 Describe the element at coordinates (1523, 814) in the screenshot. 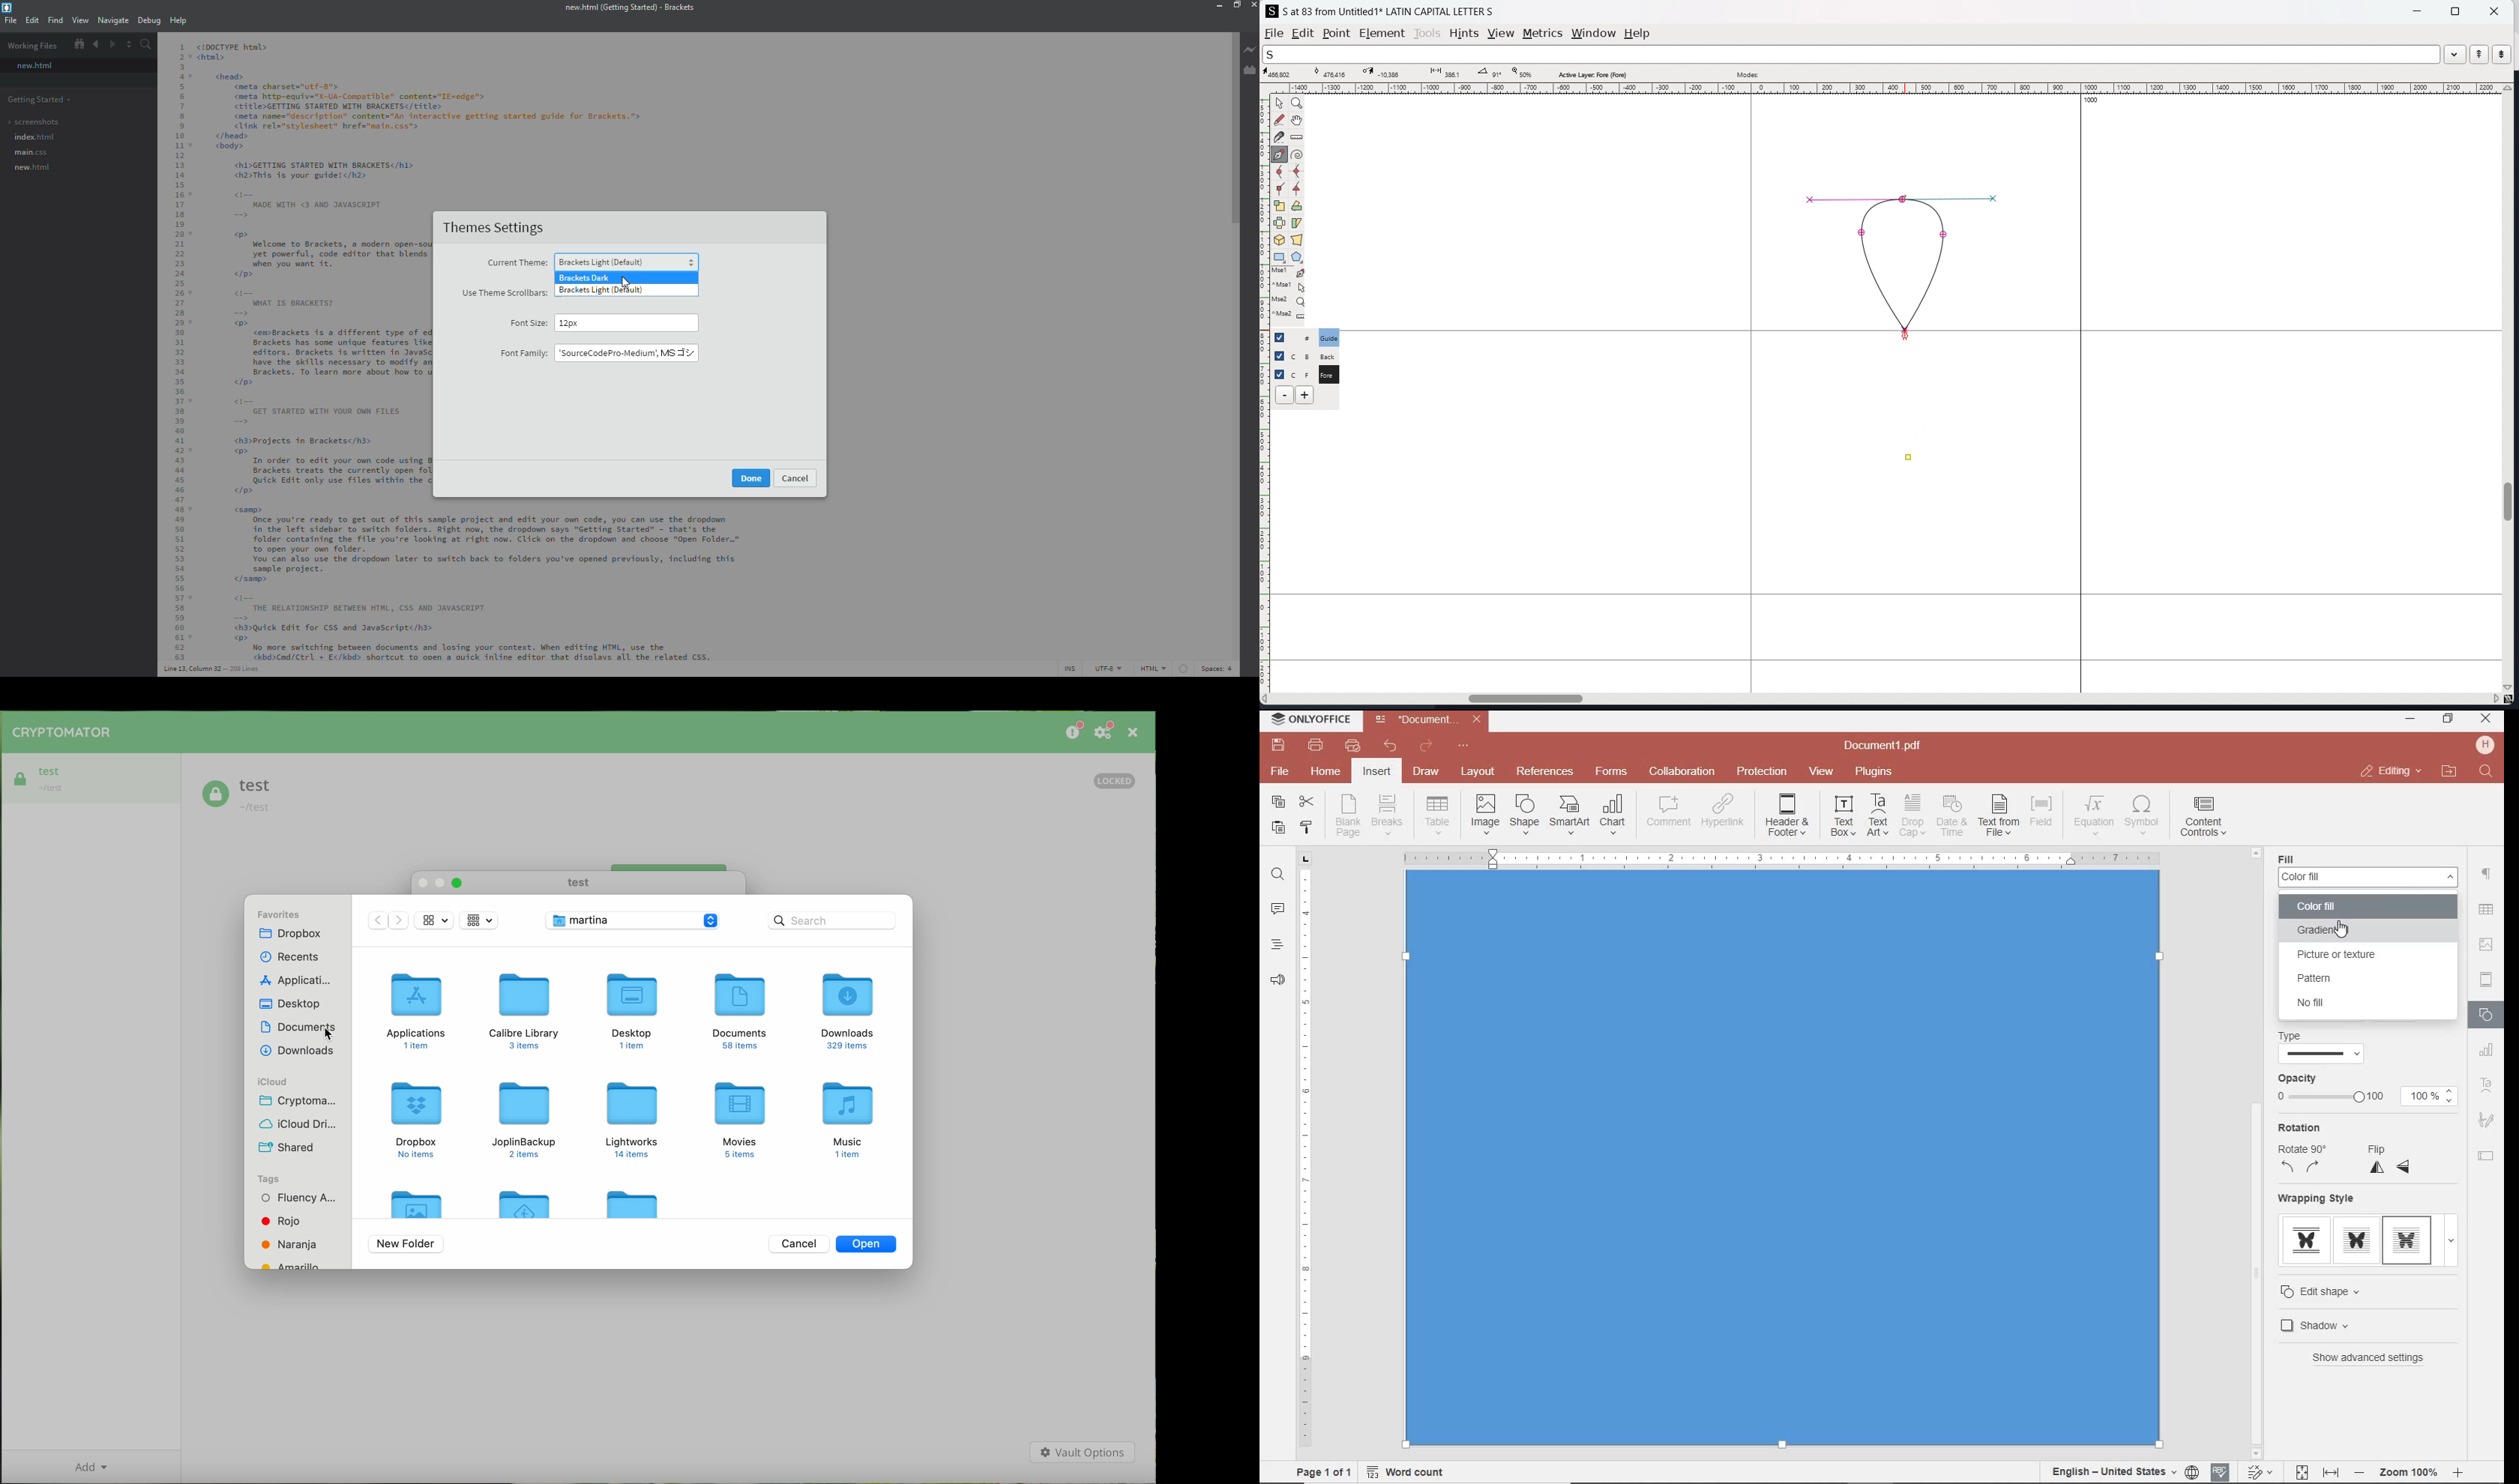

I see `INSERT SHAPE` at that location.